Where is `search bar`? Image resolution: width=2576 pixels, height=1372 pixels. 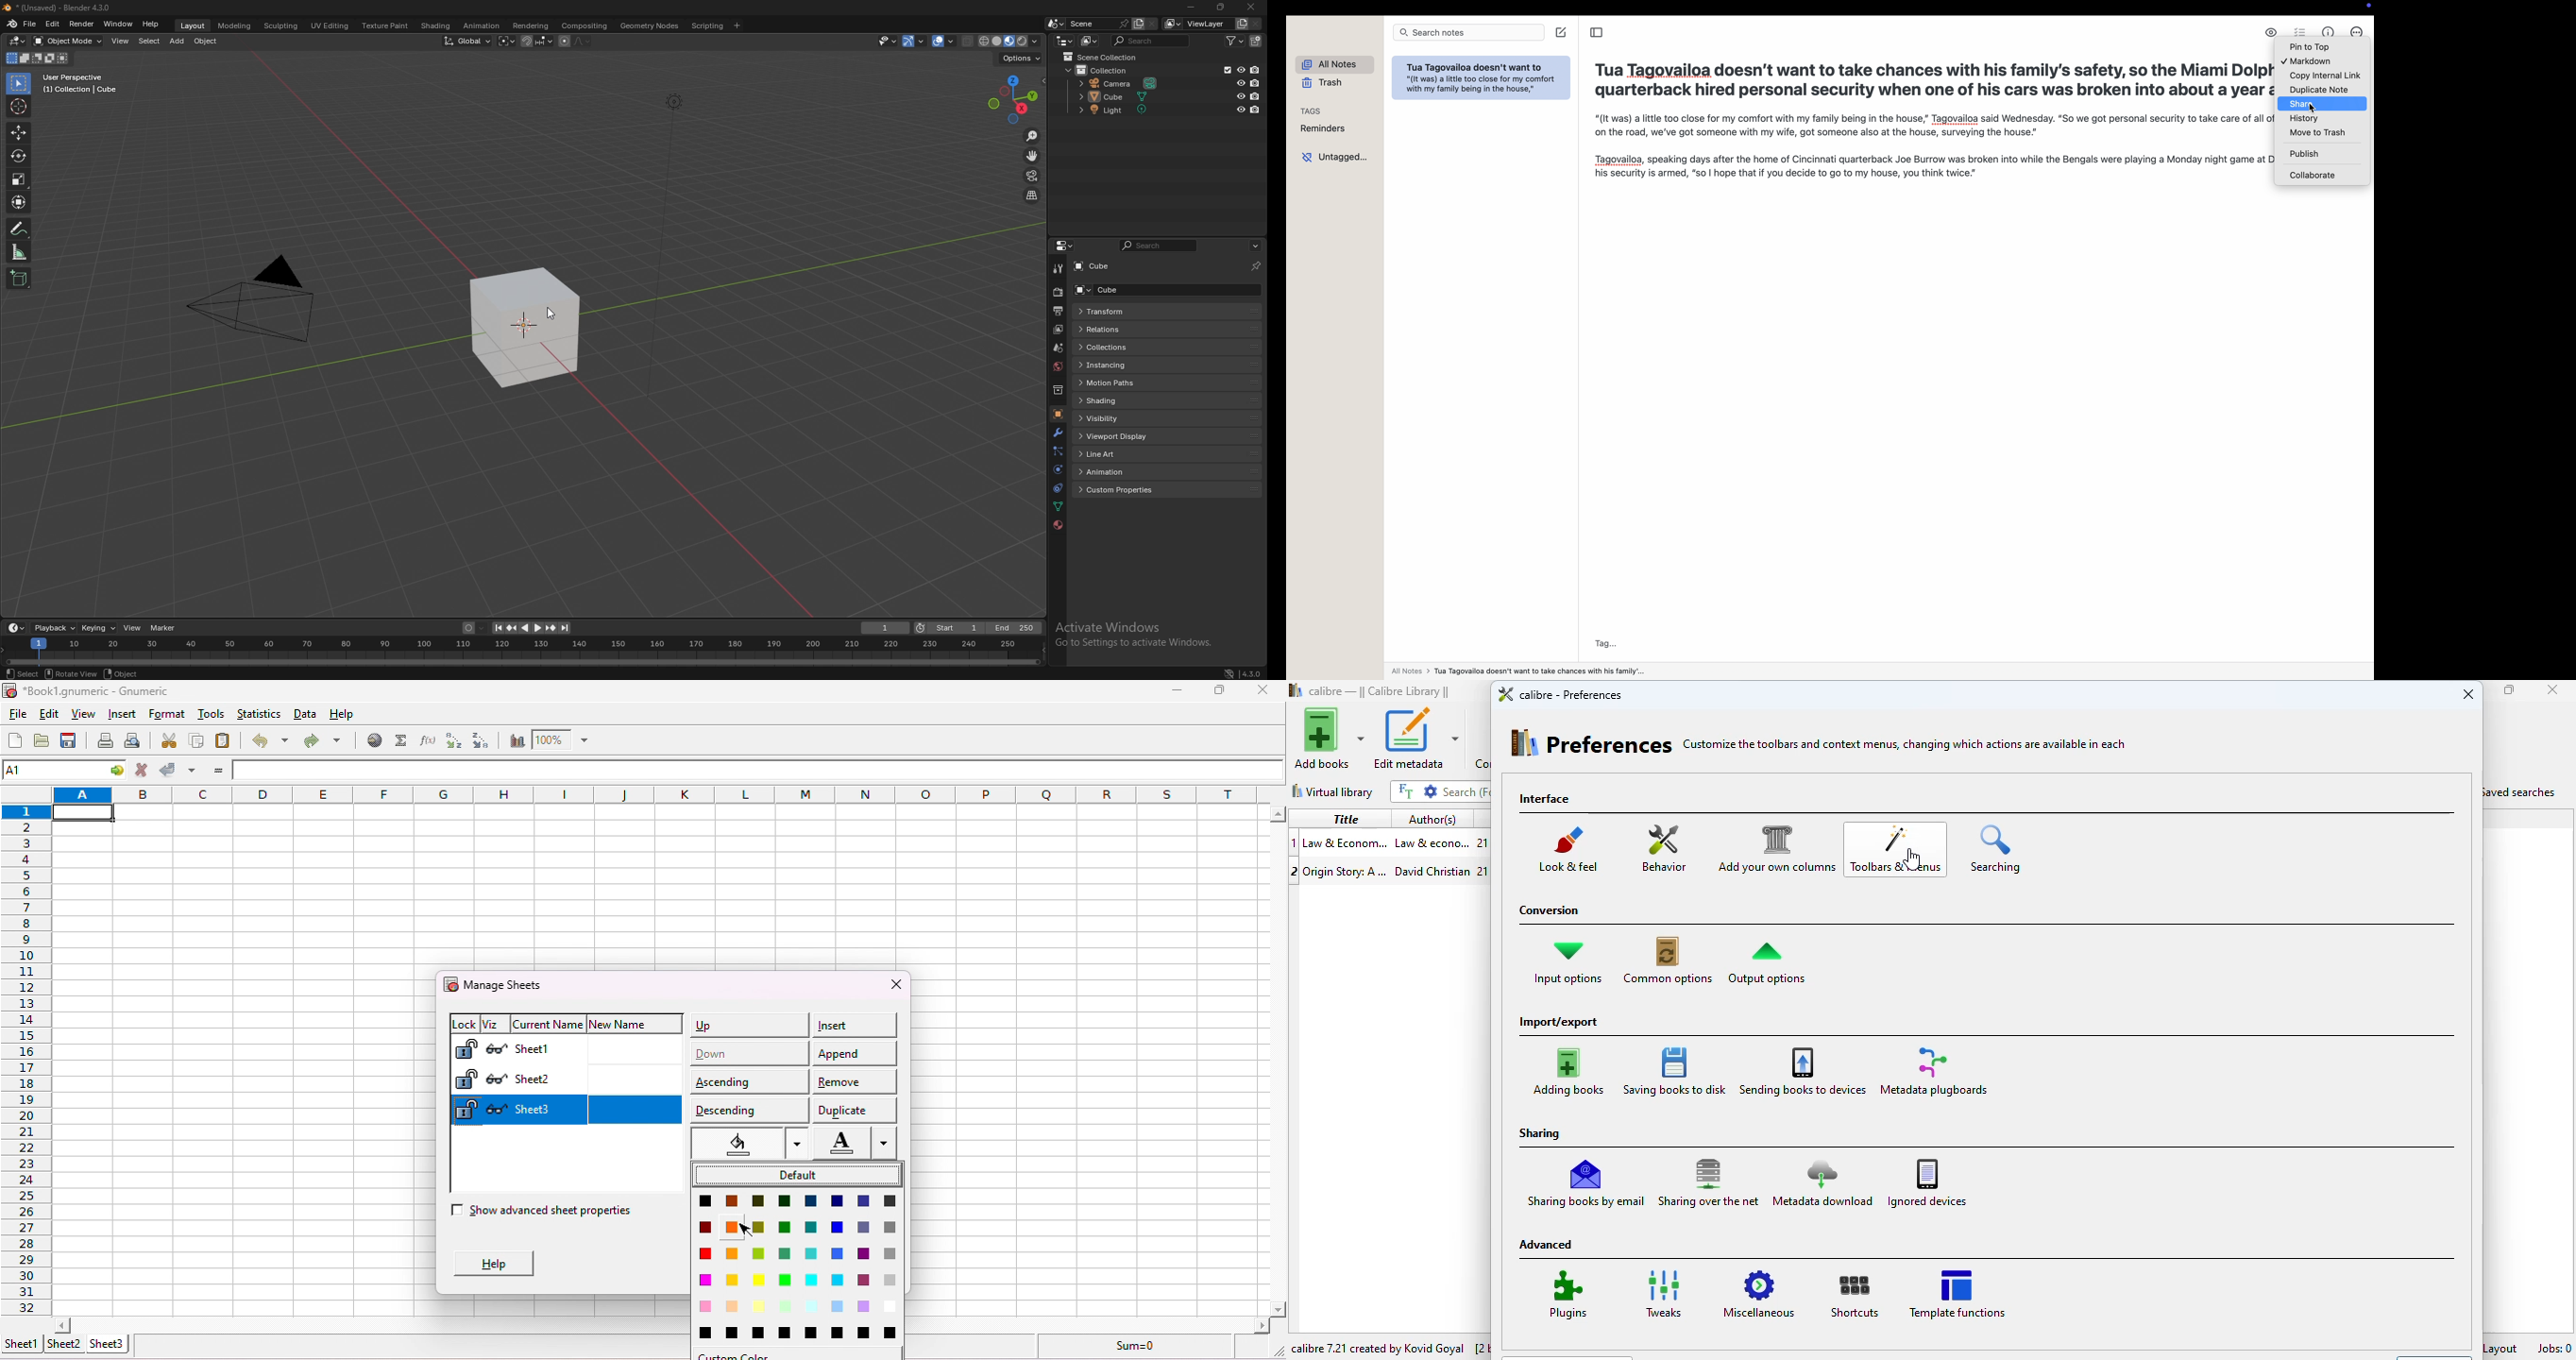 search bar is located at coordinates (1470, 32).